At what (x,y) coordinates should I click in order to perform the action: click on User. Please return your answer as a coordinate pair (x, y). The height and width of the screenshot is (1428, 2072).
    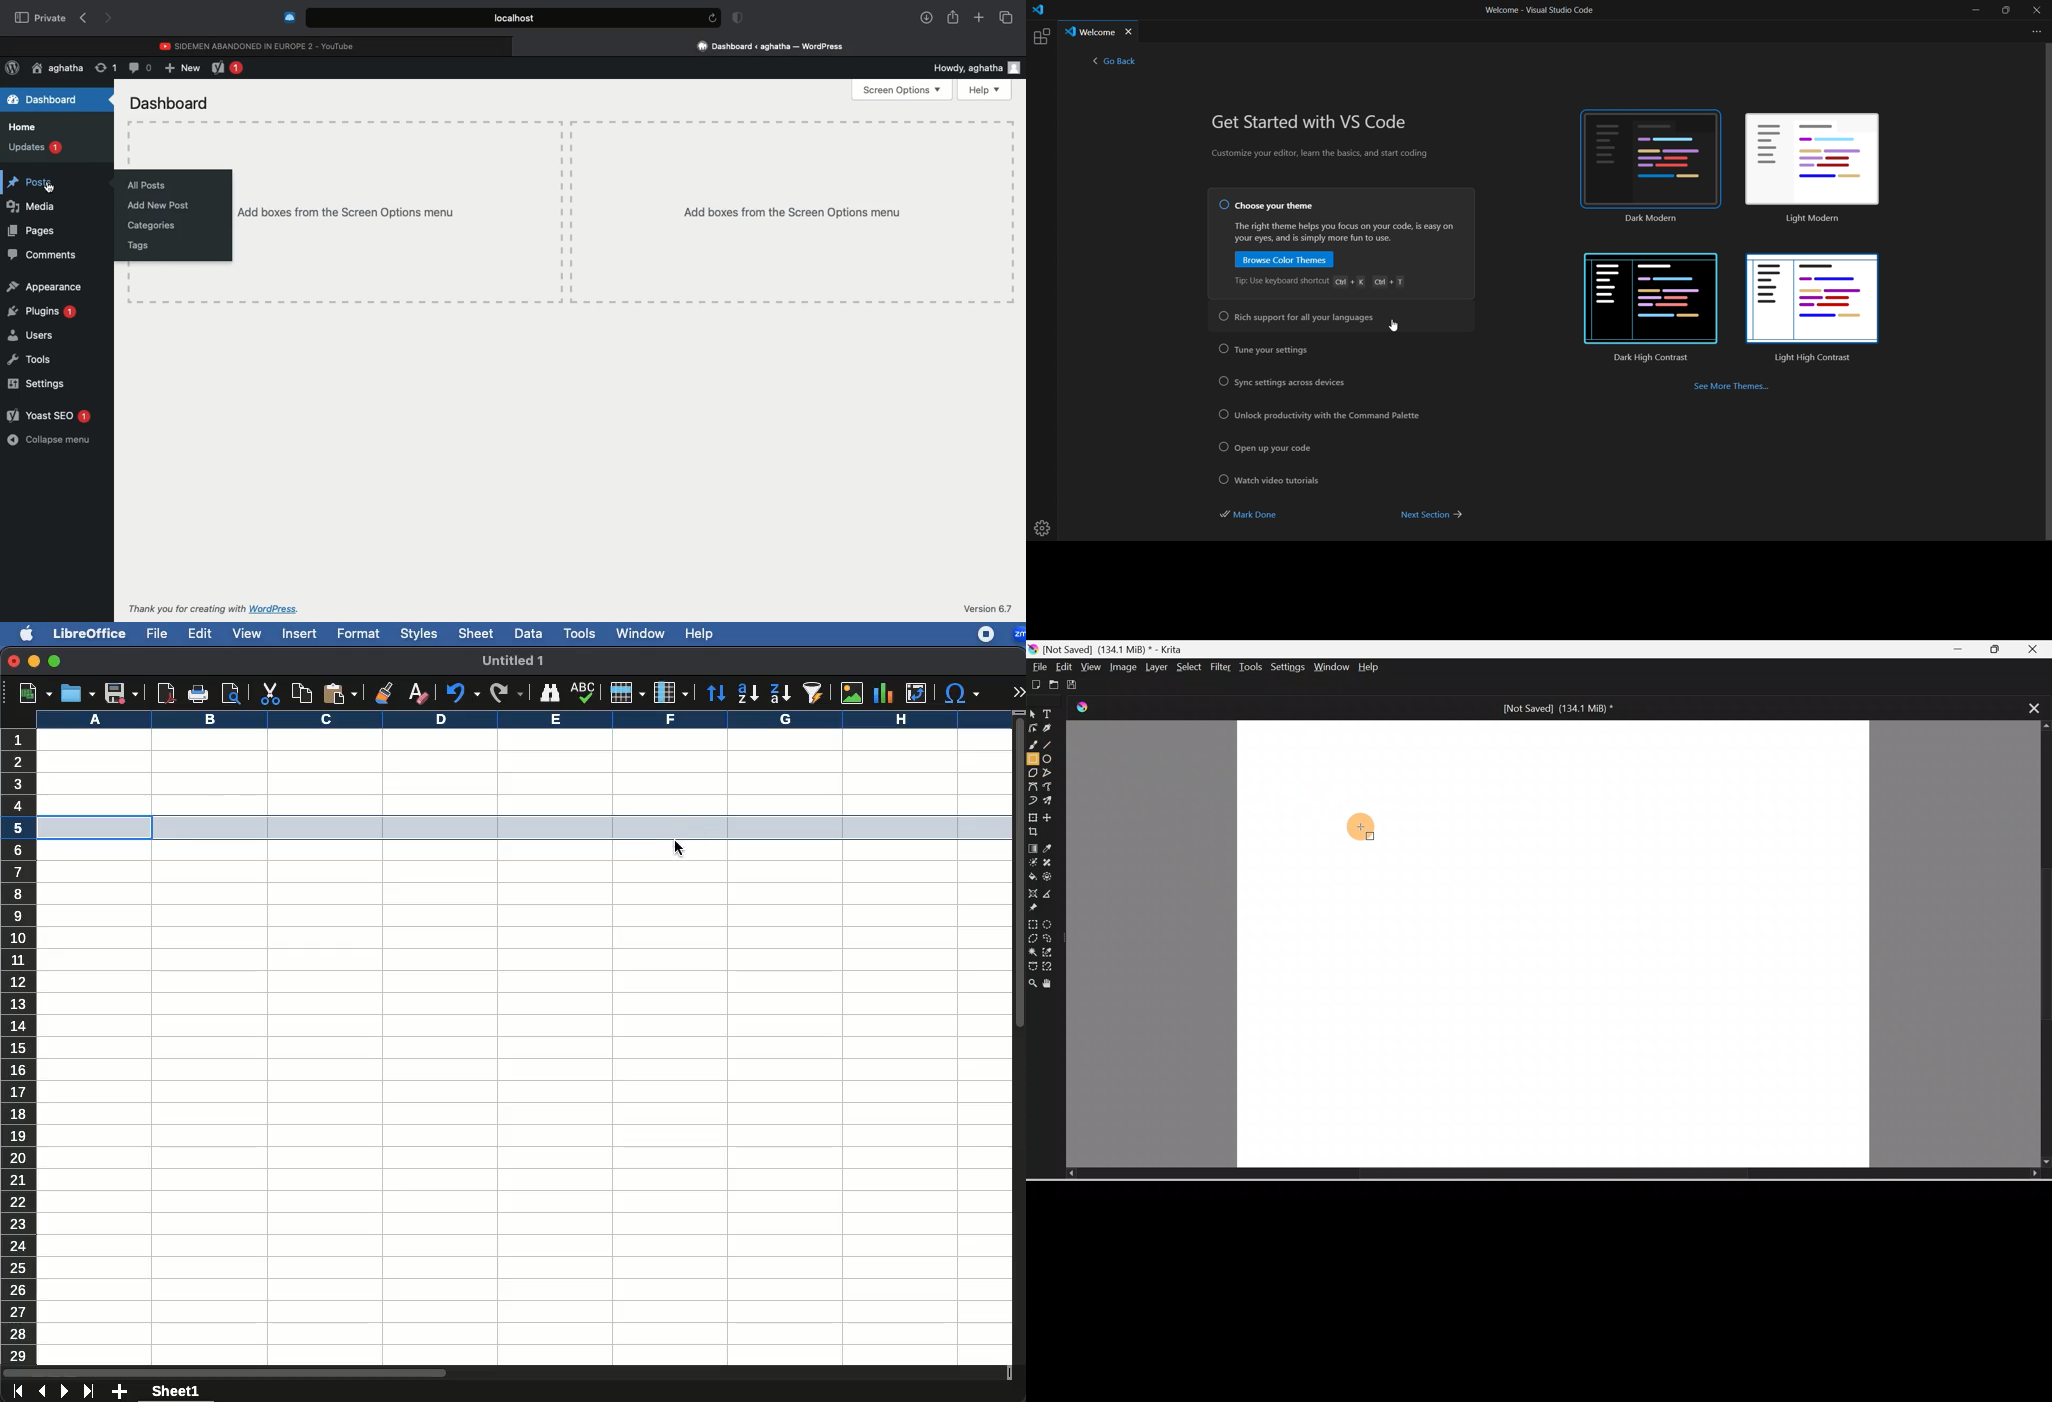
    Looking at the image, I should click on (58, 68).